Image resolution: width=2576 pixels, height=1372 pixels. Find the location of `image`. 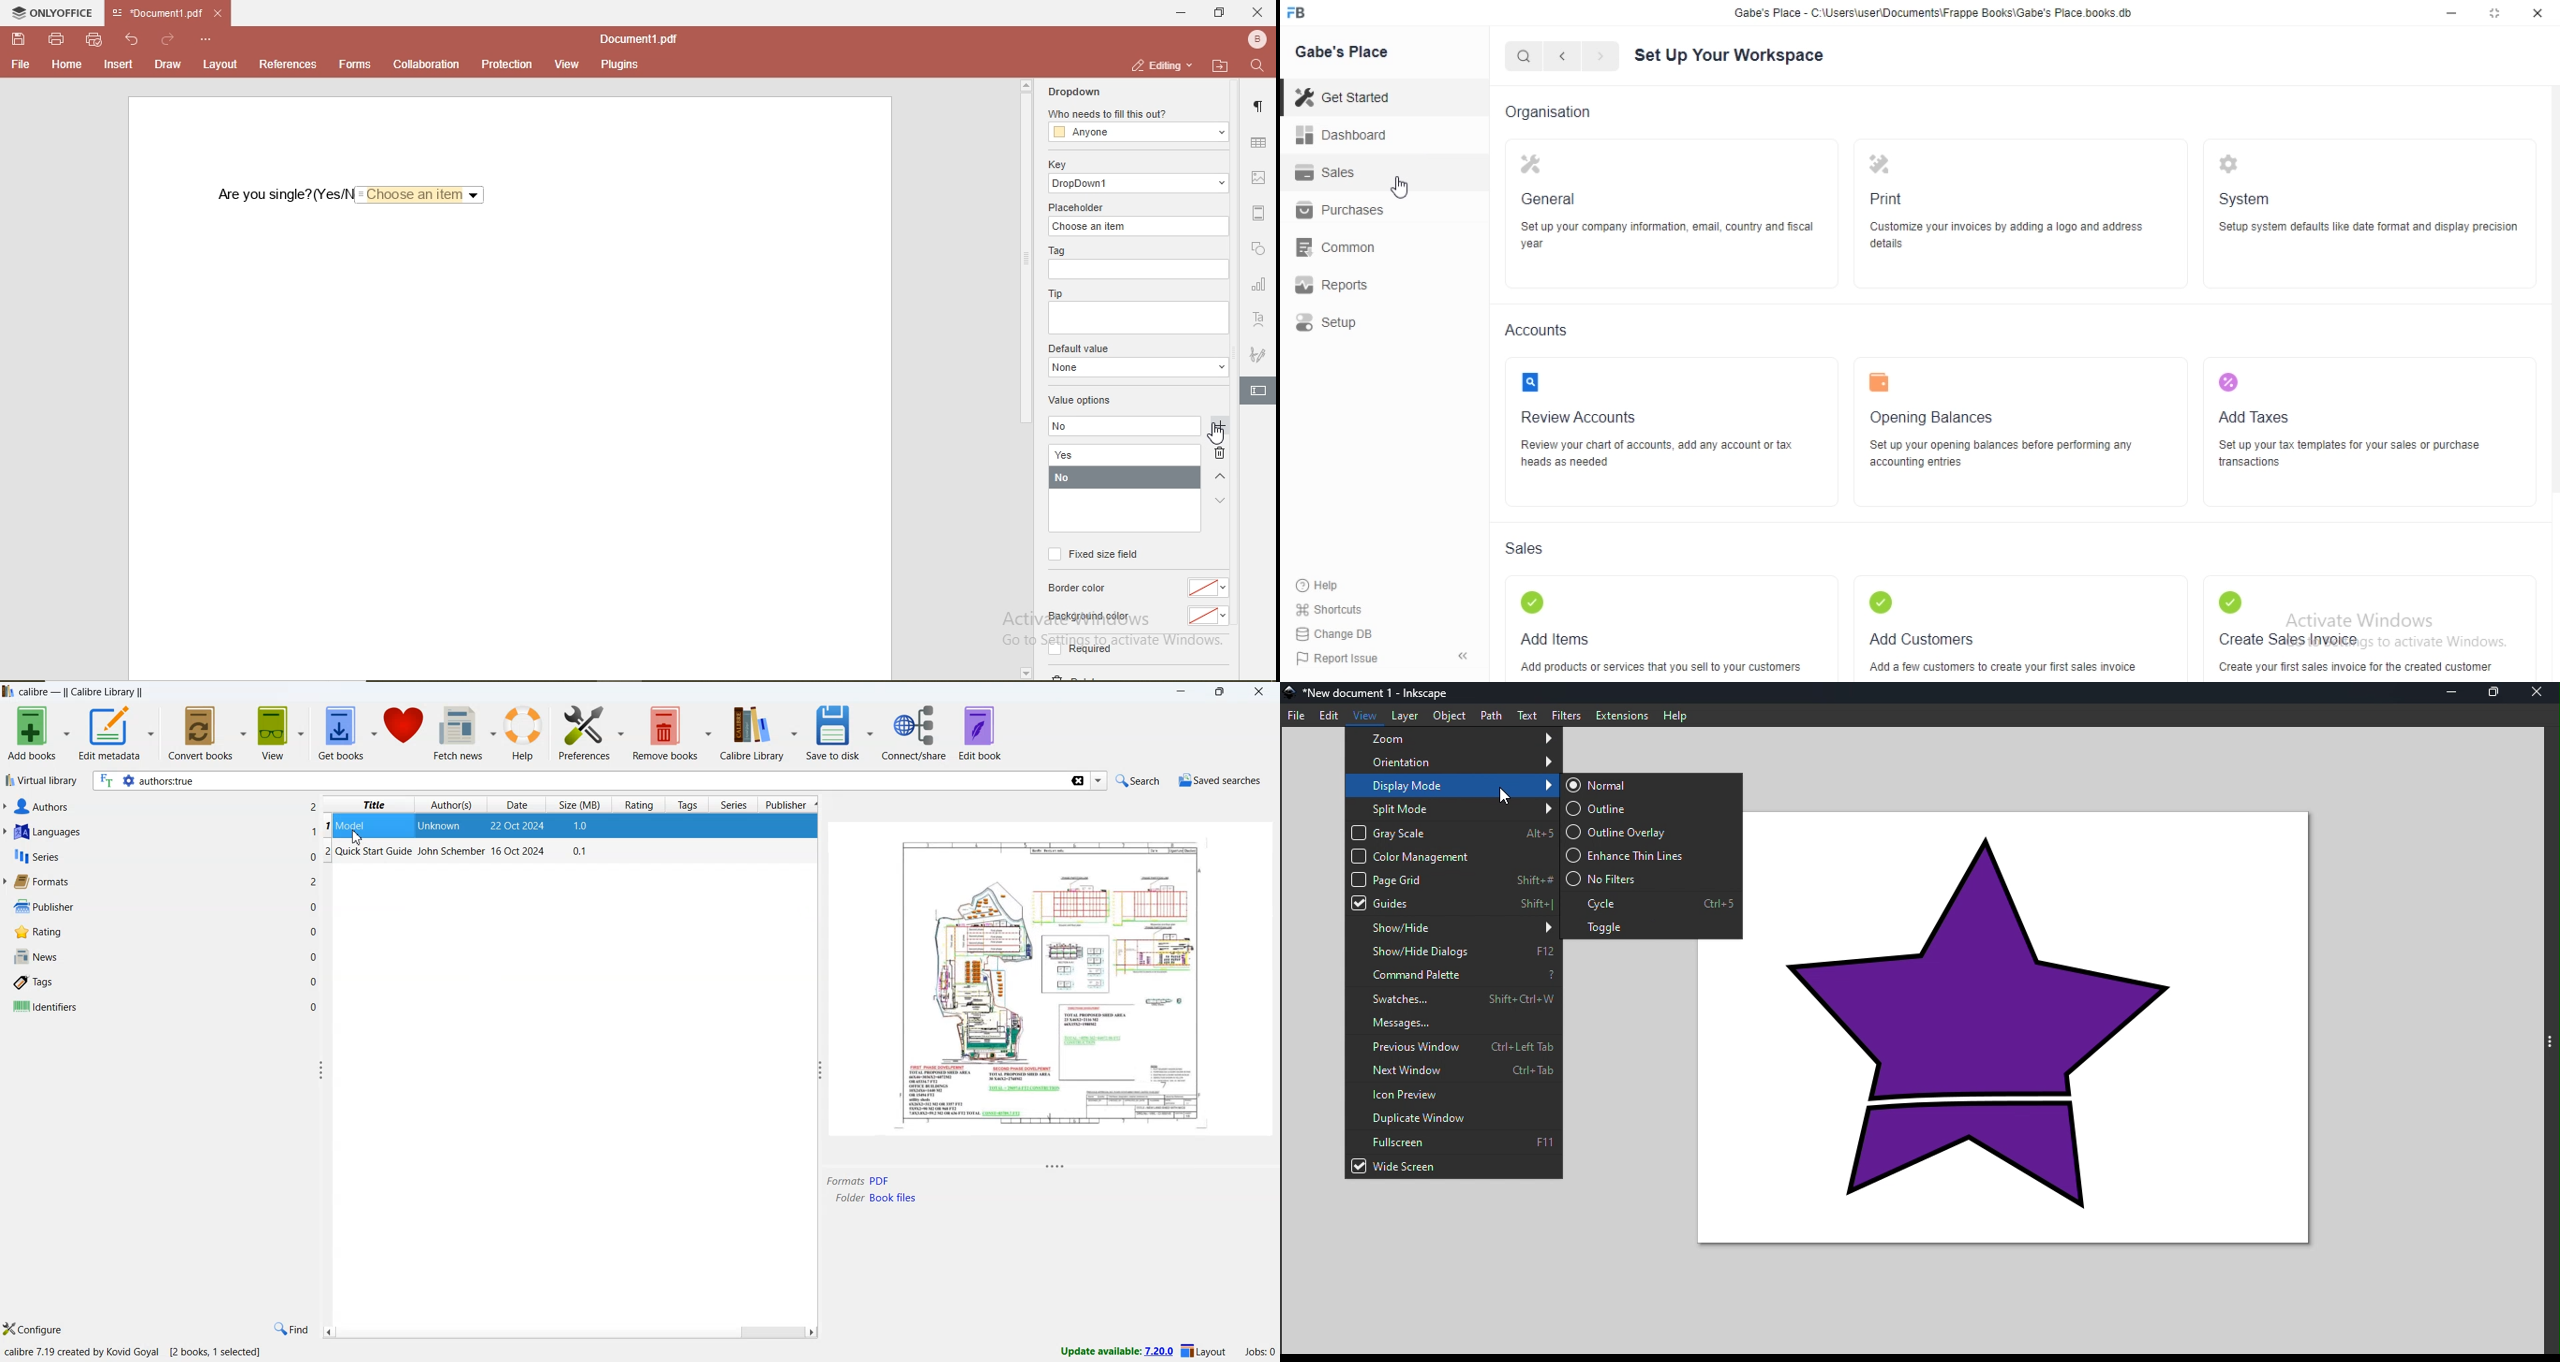

image is located at coordinates (1259, 175).